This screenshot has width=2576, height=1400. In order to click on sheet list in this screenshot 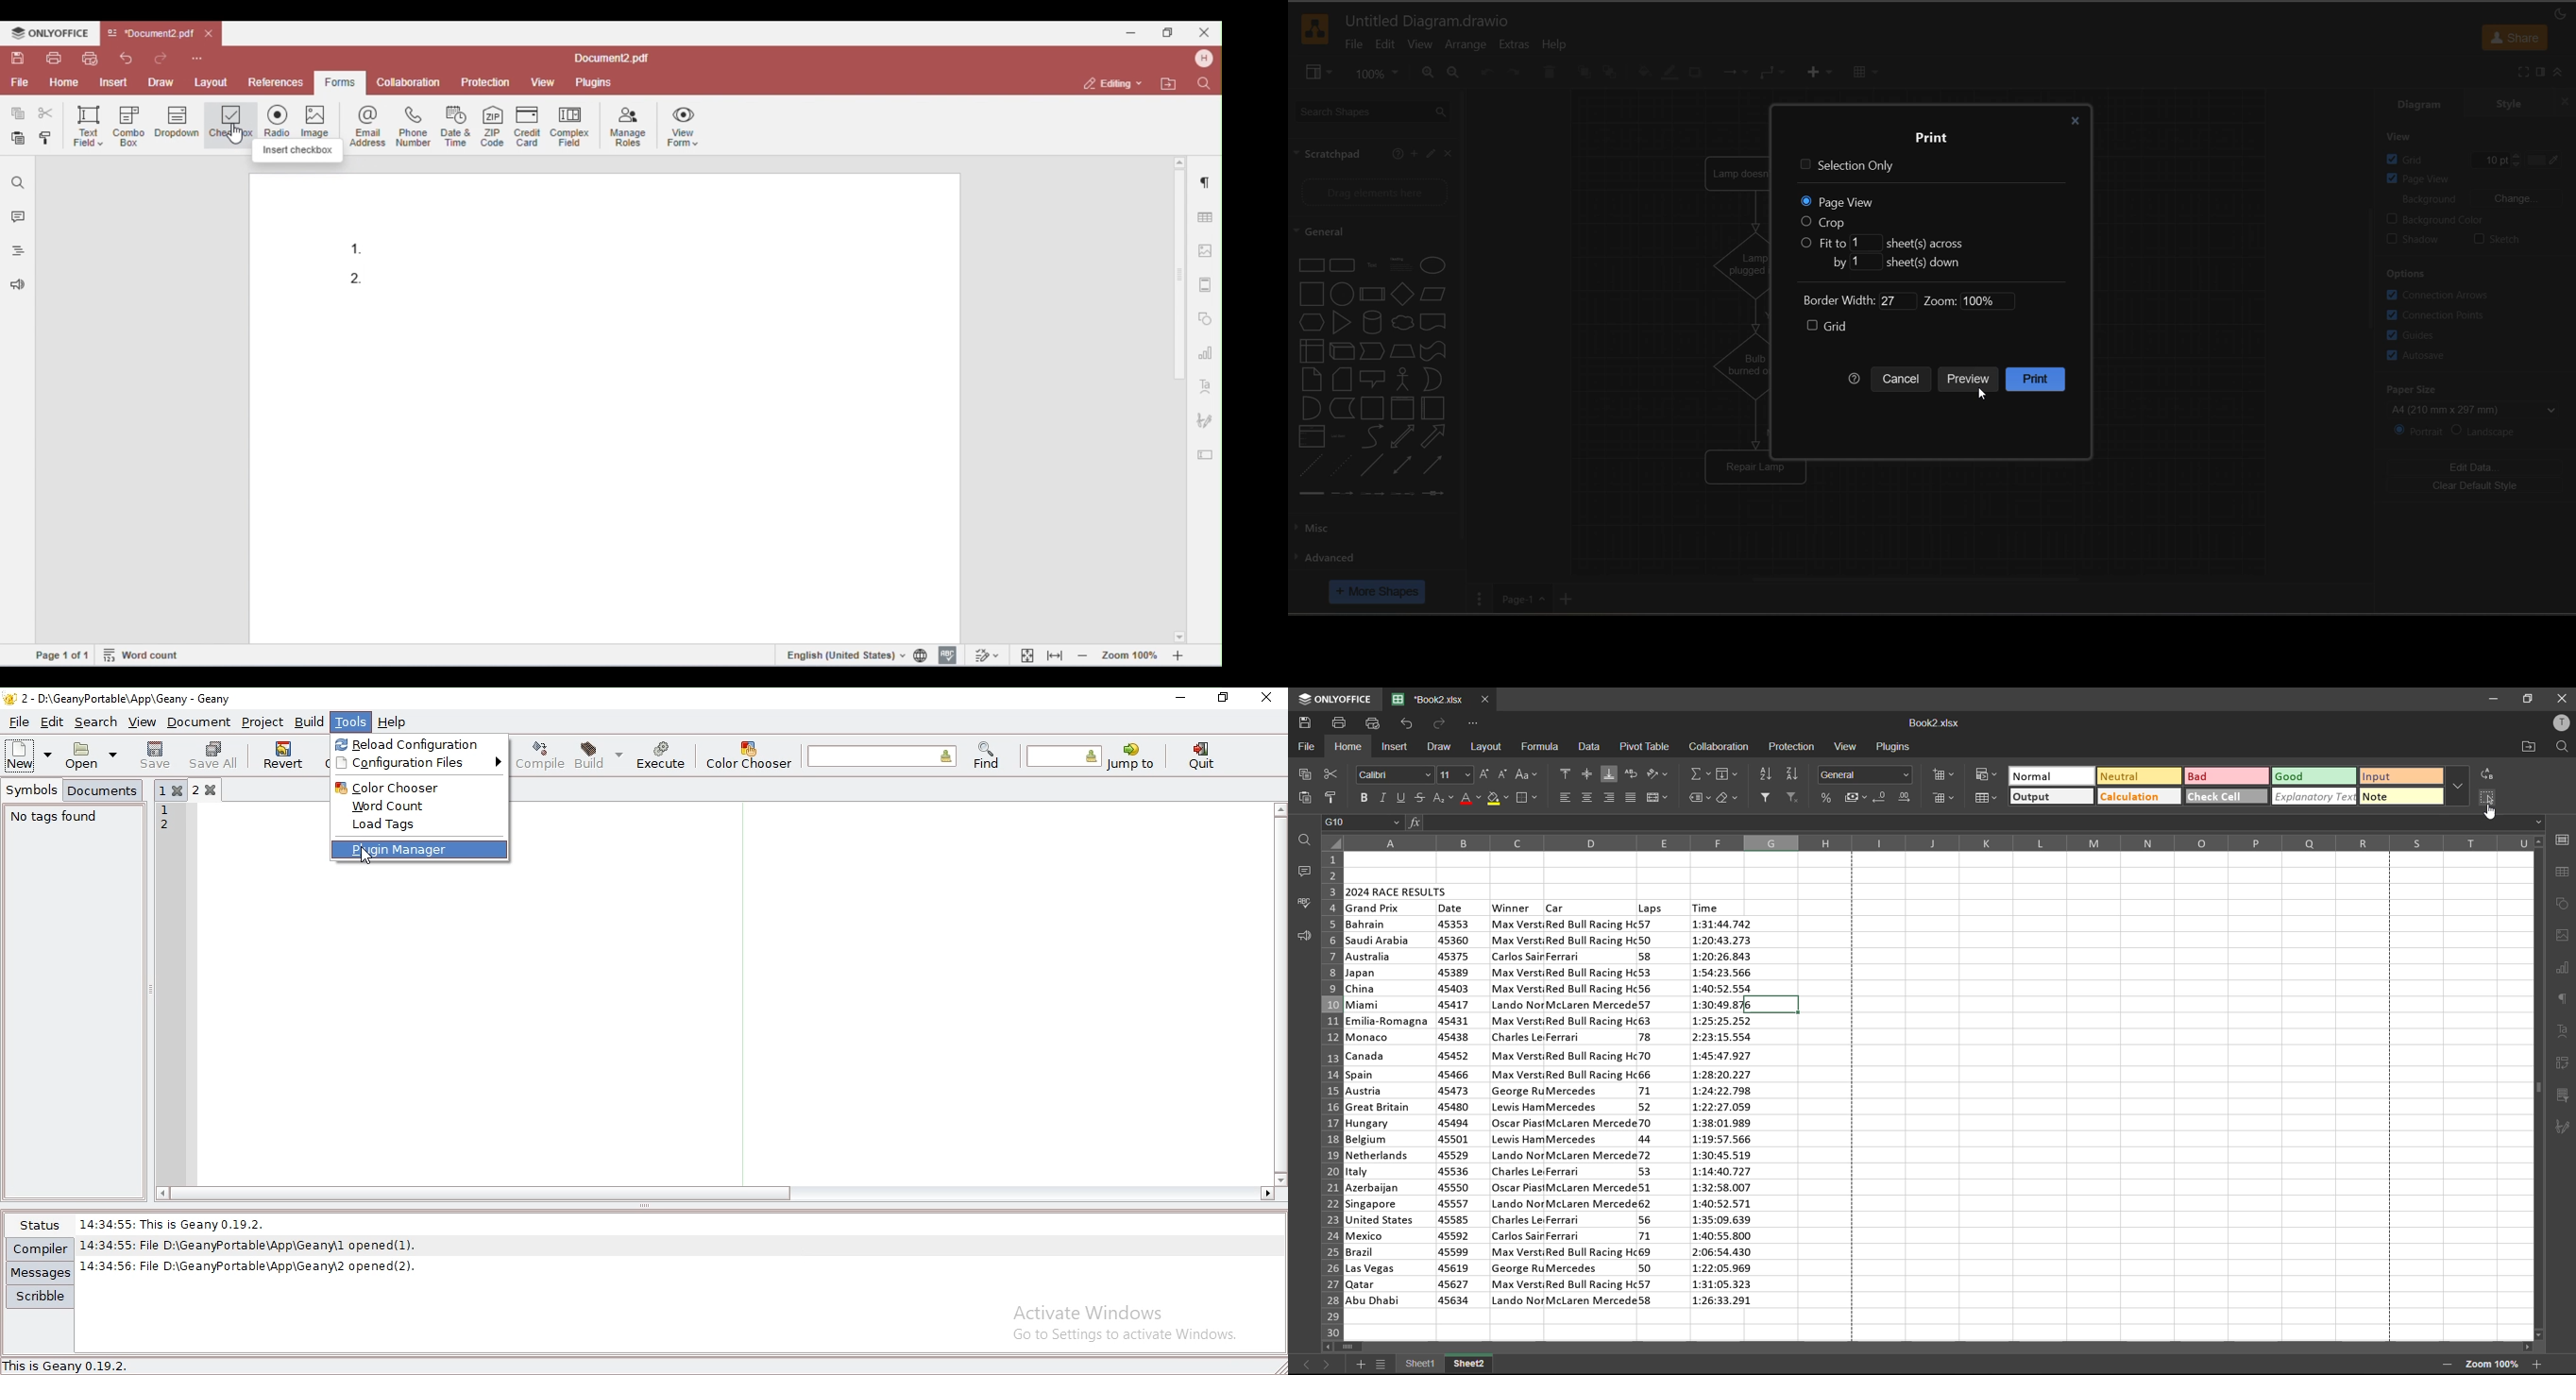, I will do `click(1381, 1365)`.